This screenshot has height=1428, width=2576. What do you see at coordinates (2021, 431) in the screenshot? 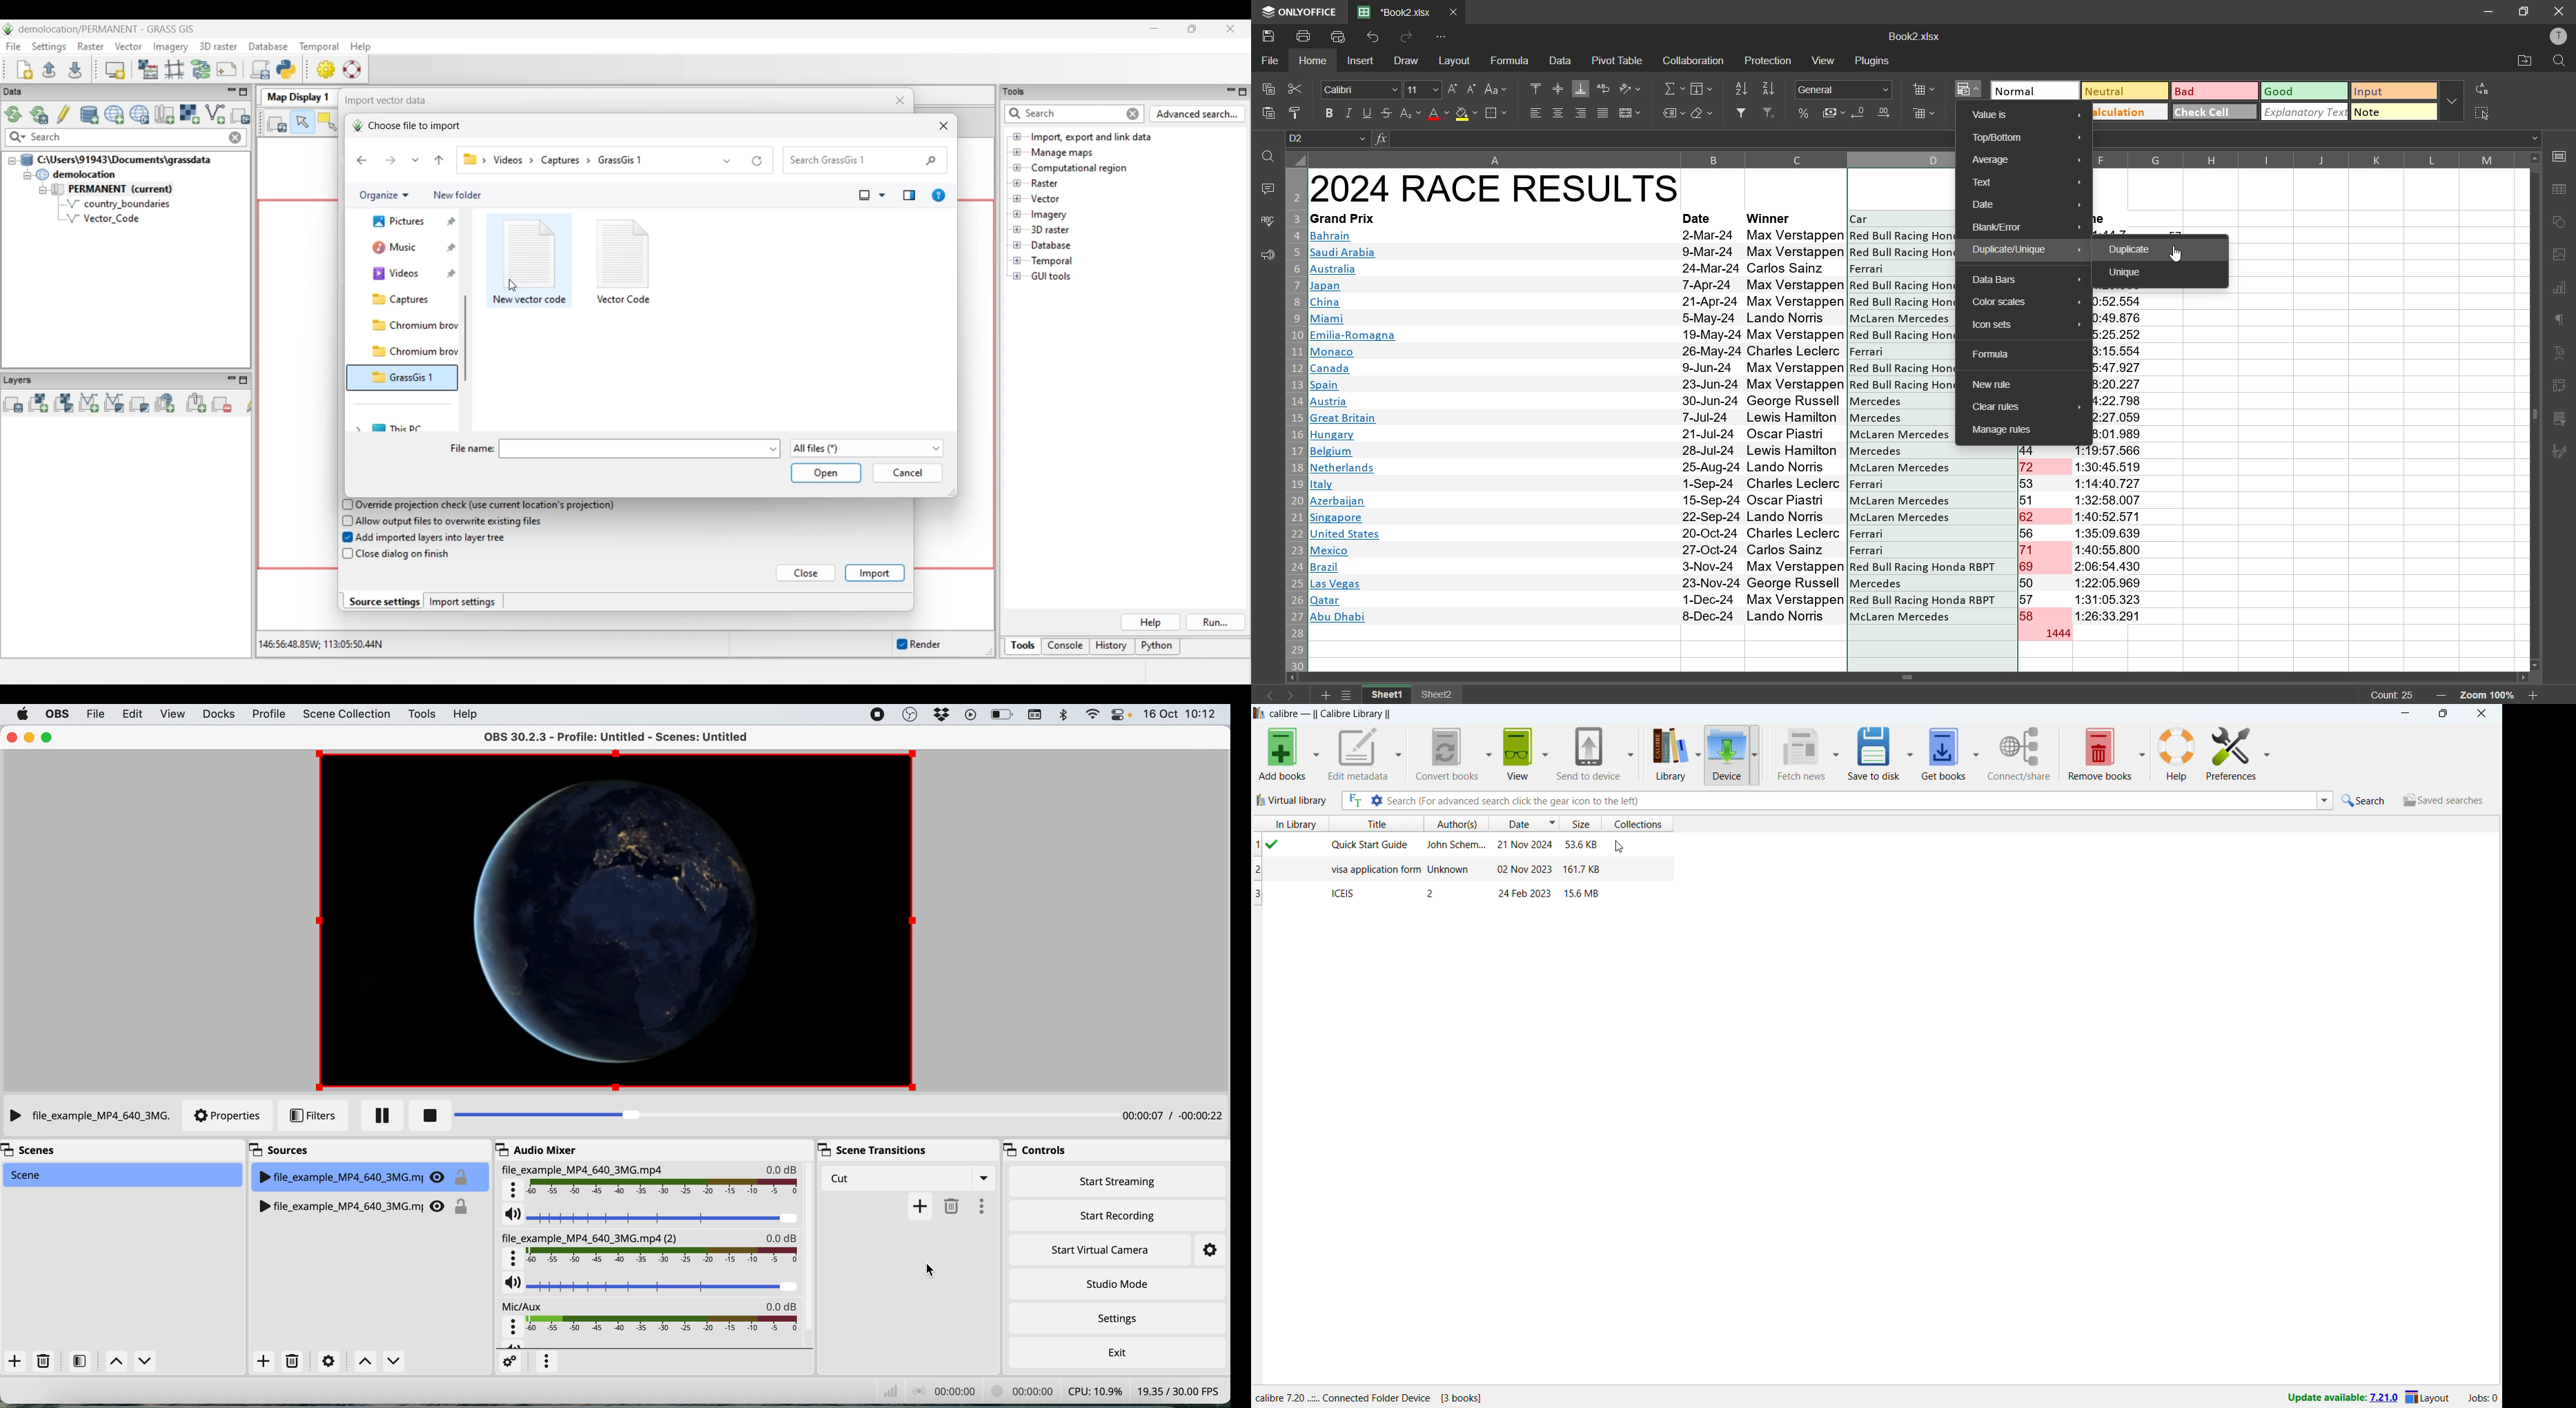
I see `manage rules` at bounding box center [2021, 431].